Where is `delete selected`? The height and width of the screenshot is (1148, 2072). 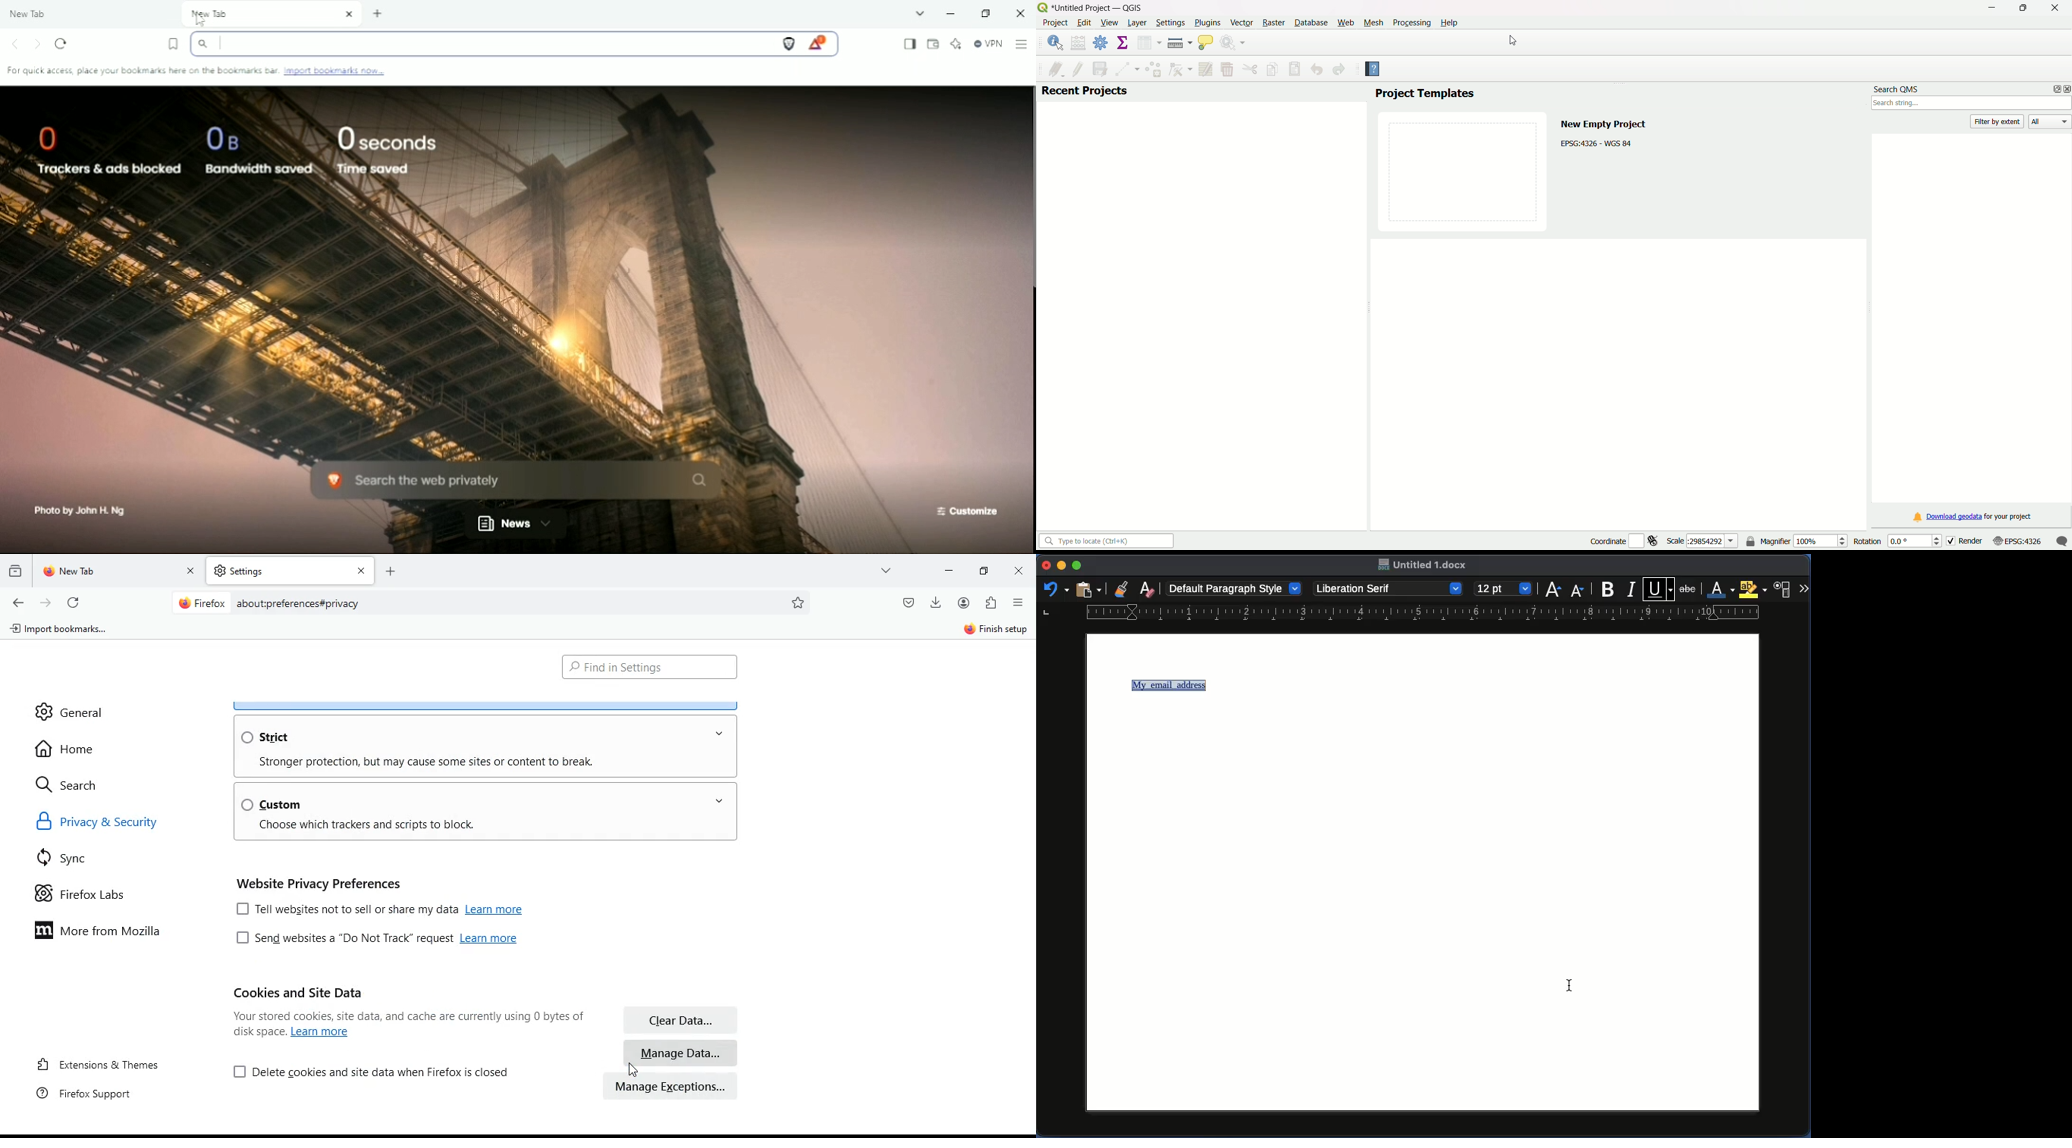 delete selected is located at coordinates (1226, 70).